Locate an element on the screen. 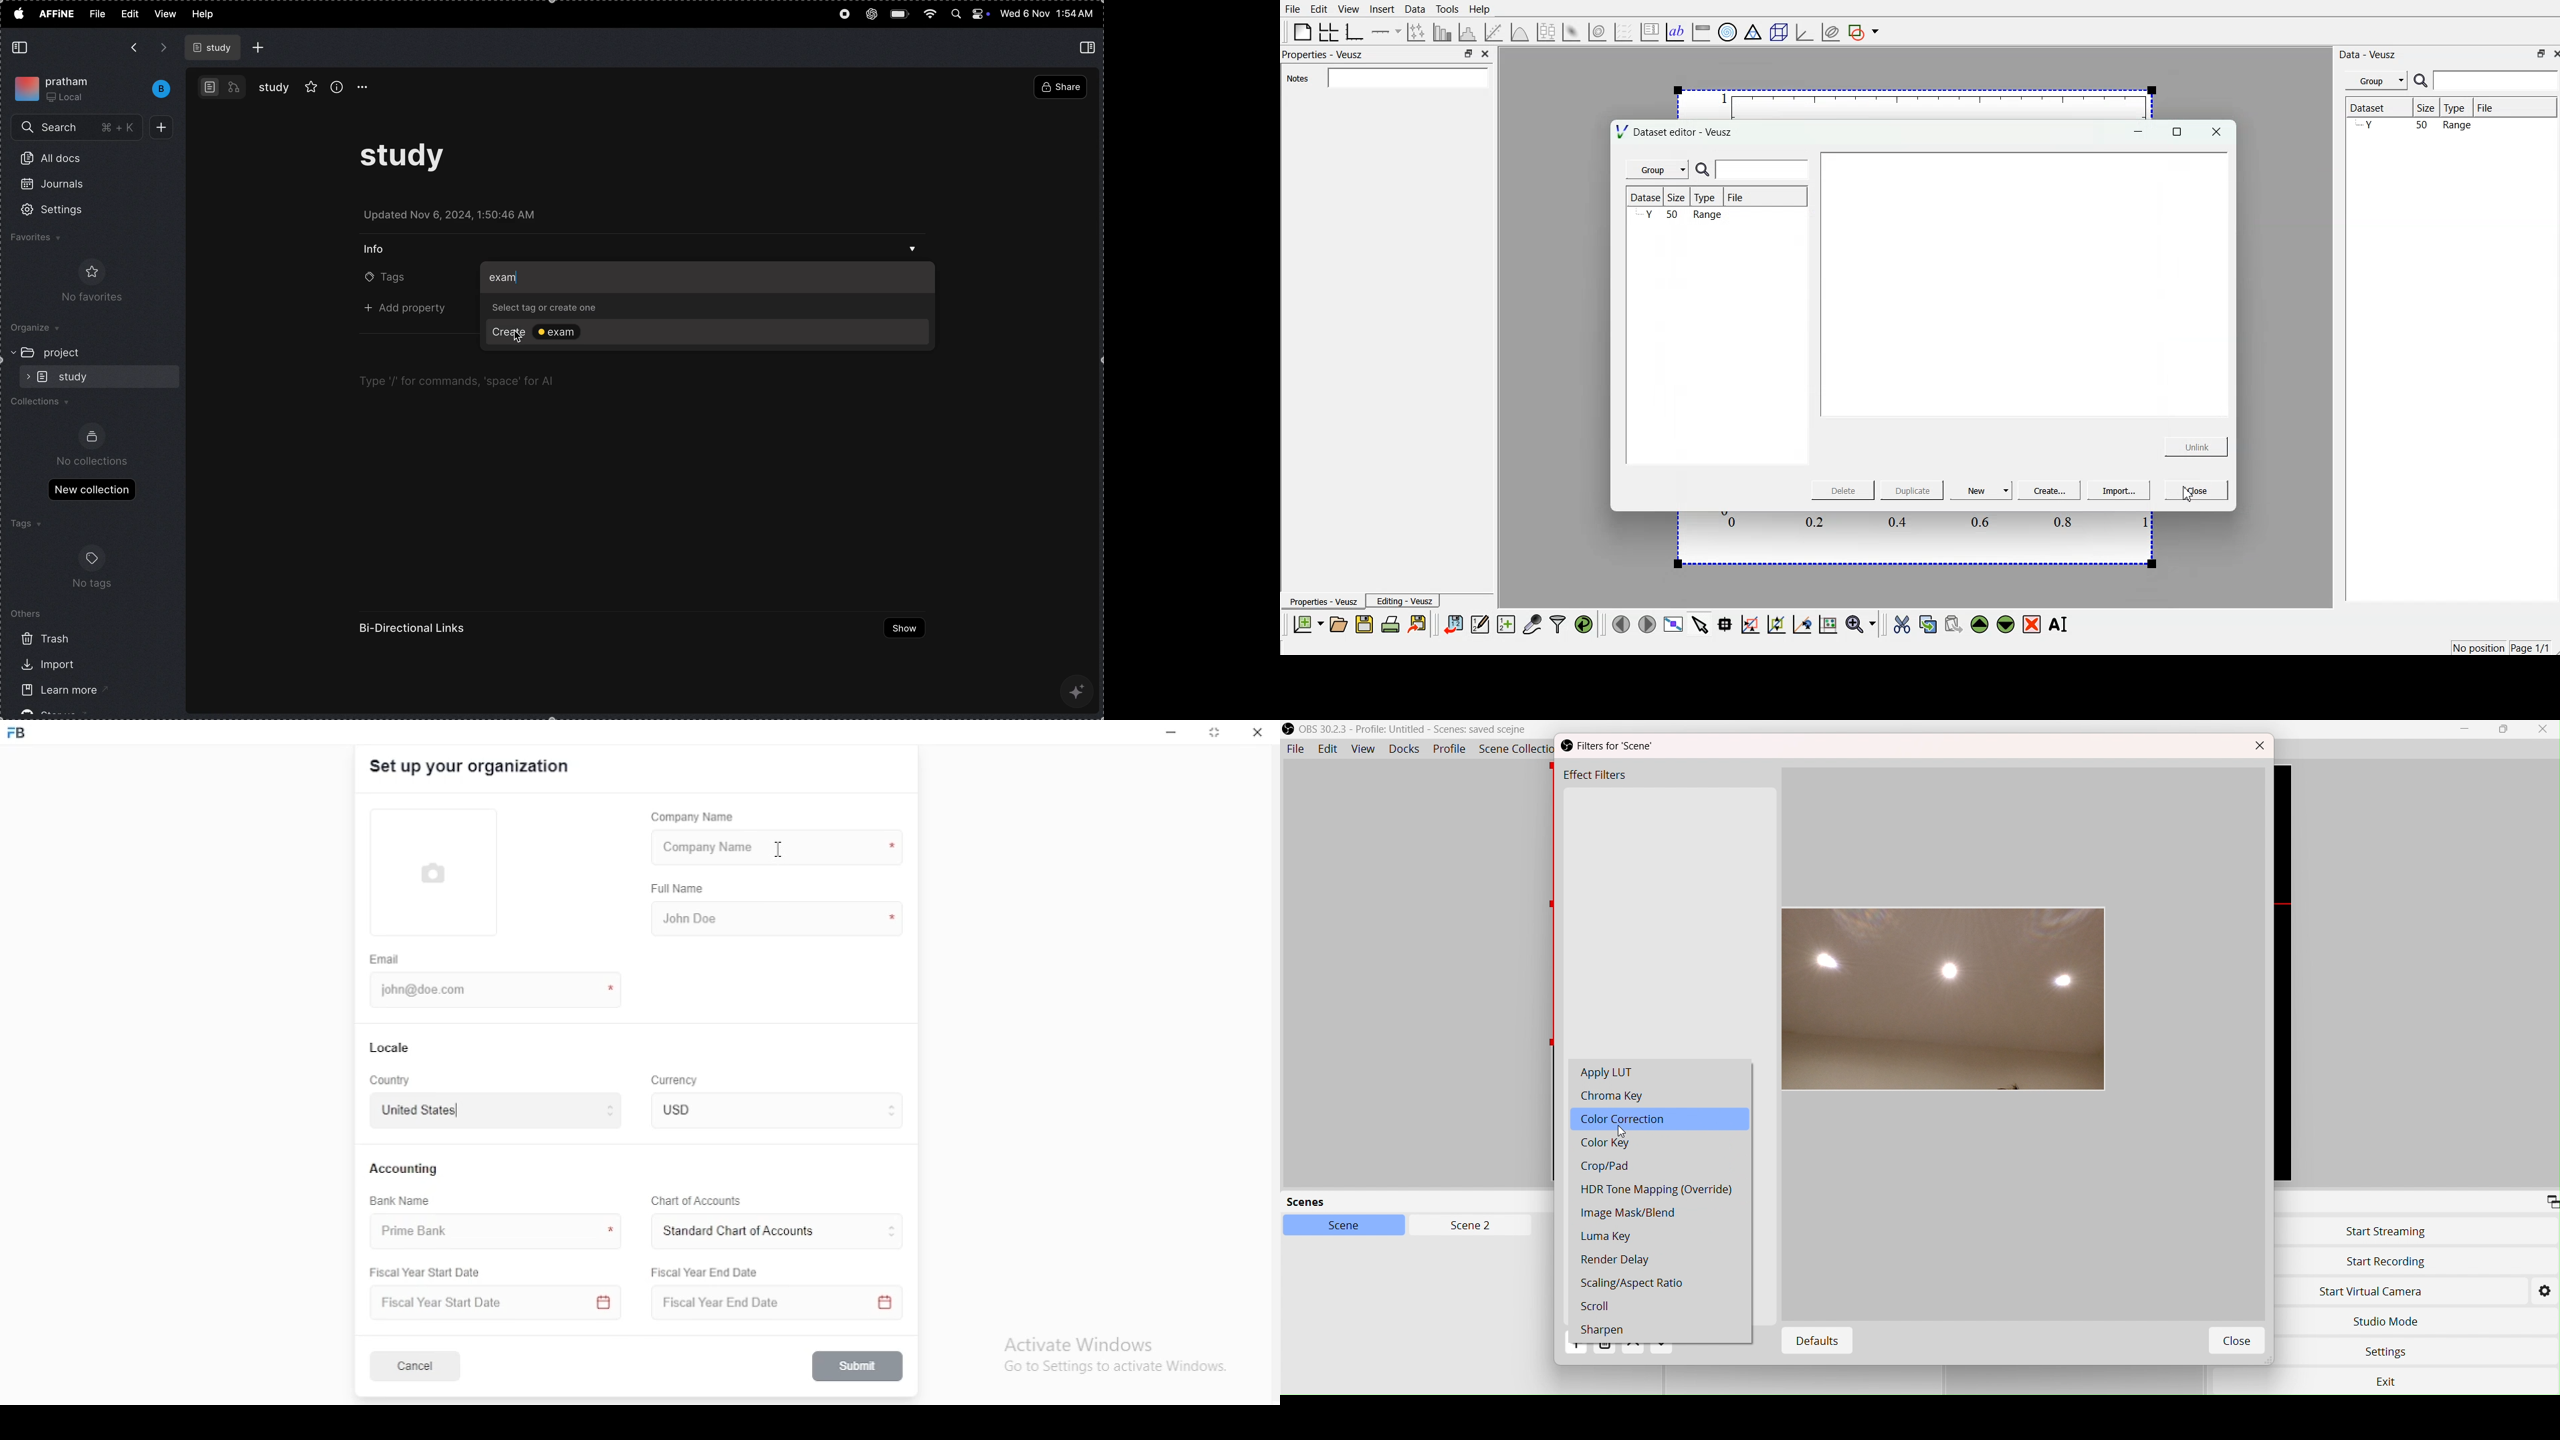  Filters is located at coordinates (1619, 746).